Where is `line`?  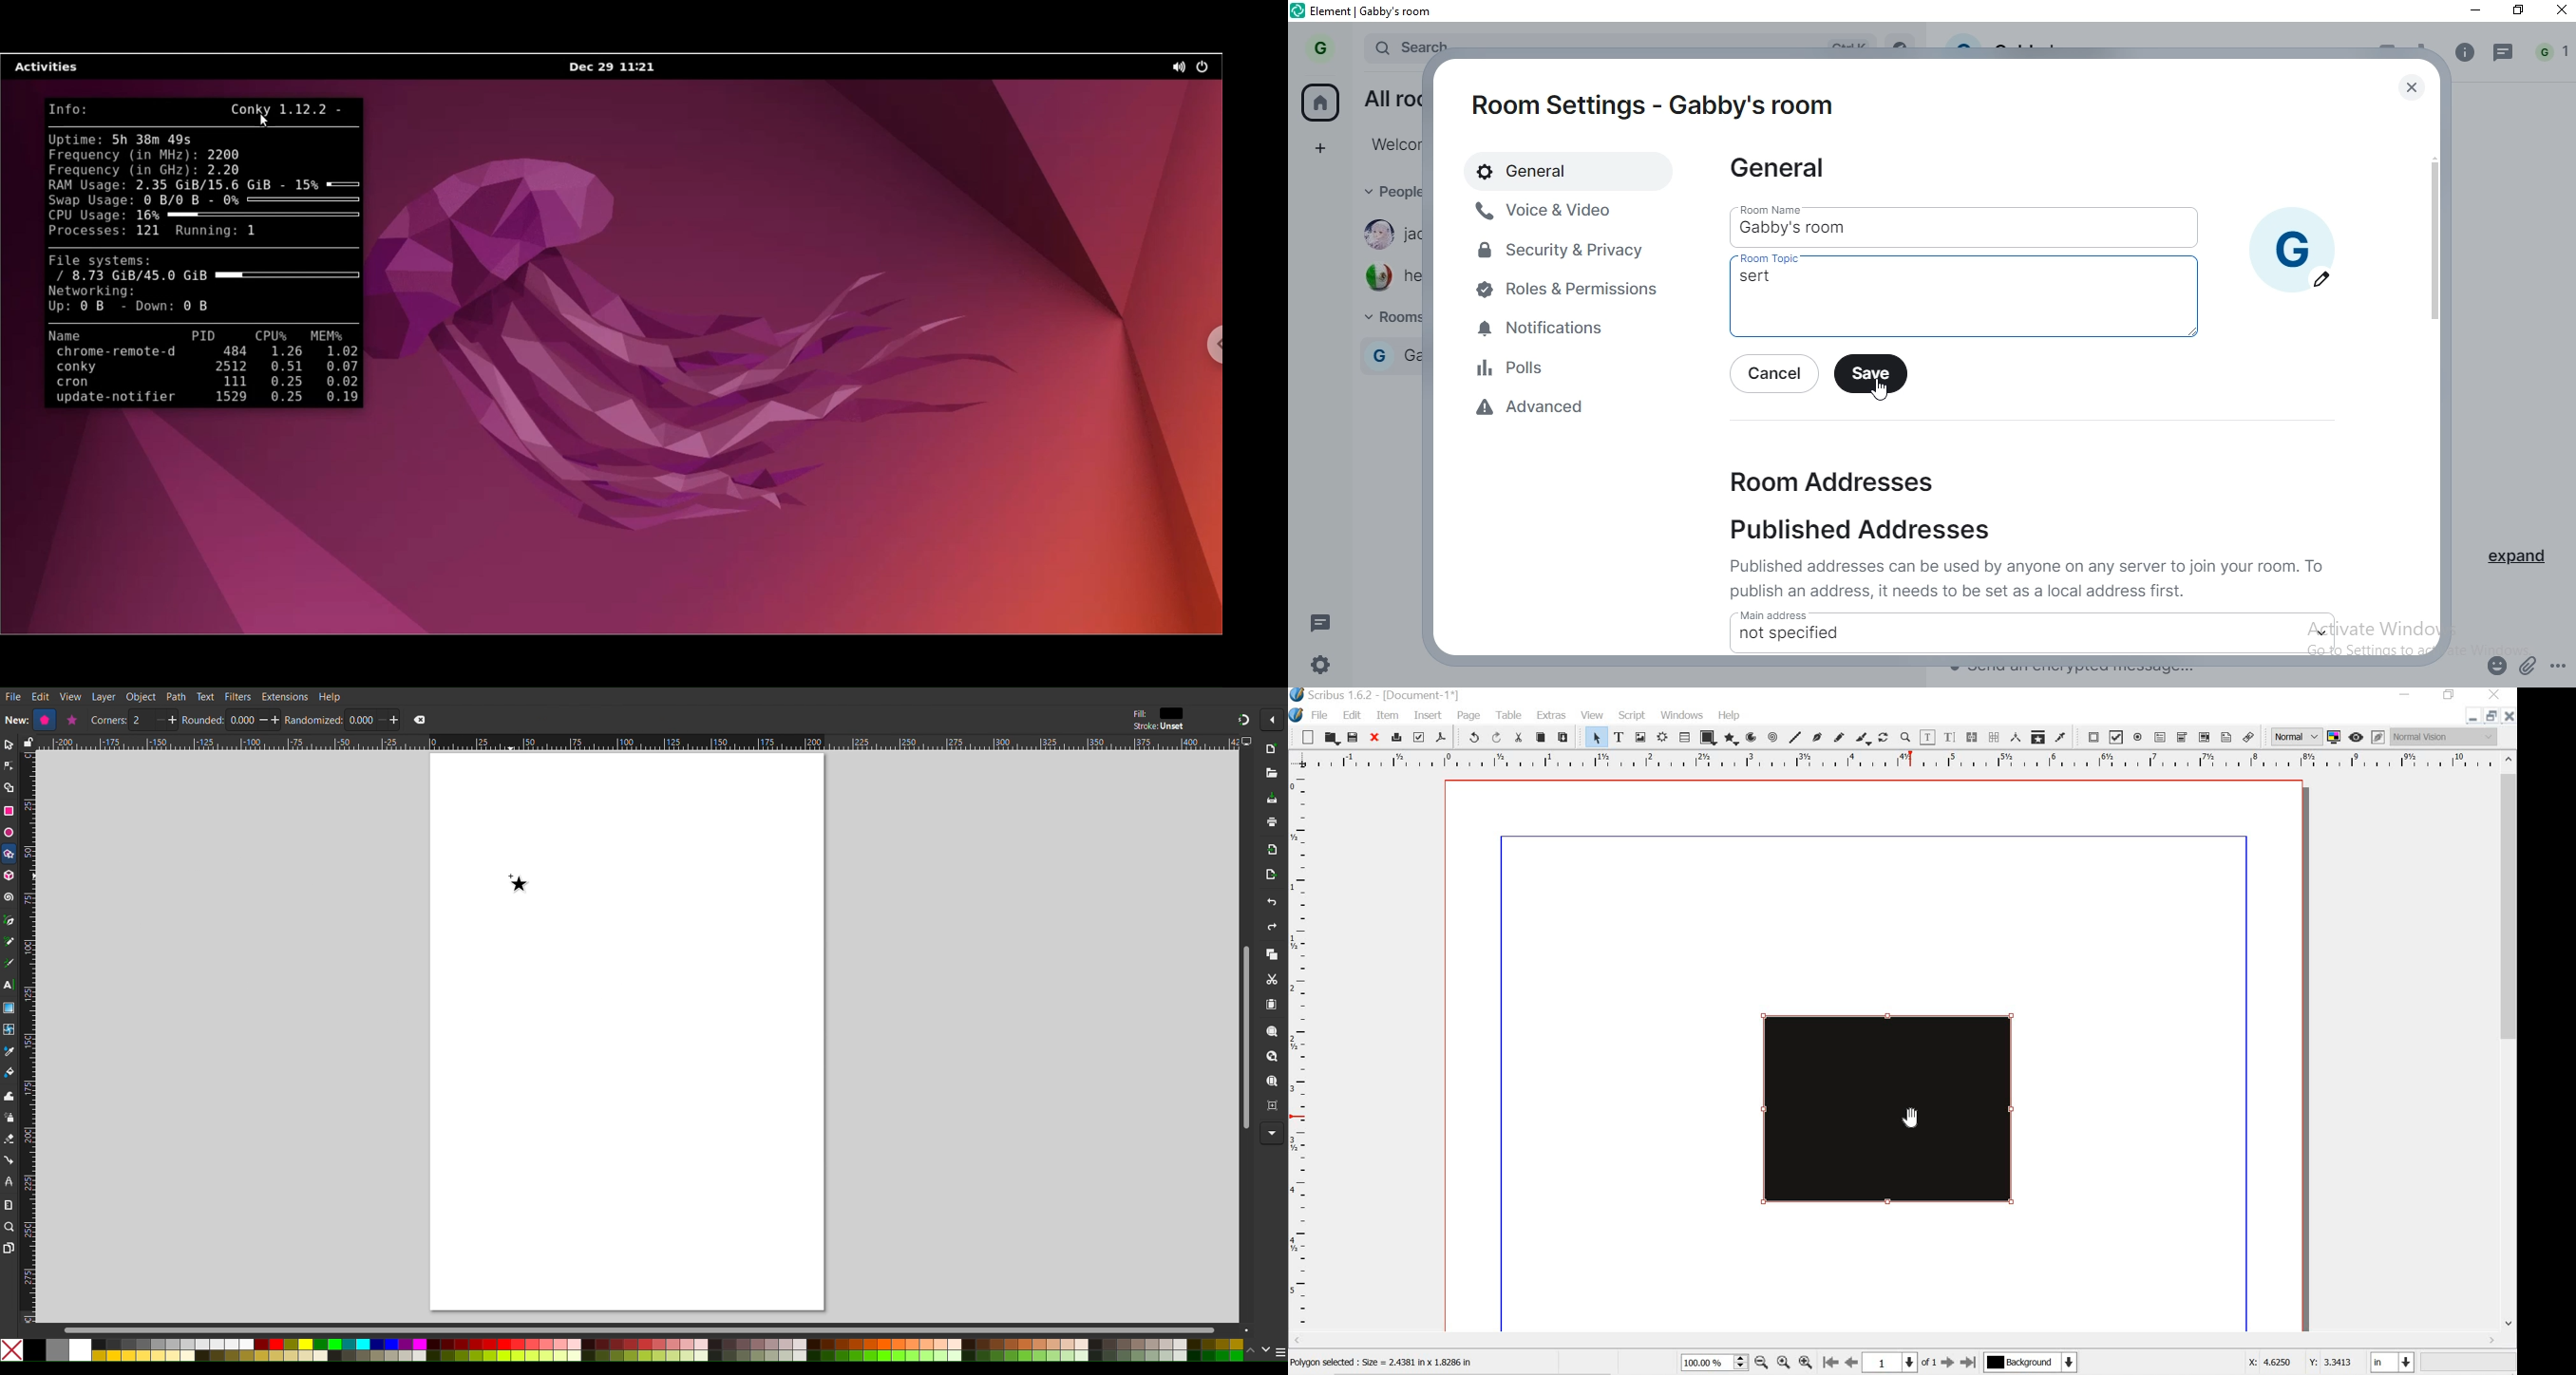 line is located at coordinates (1795, 737).